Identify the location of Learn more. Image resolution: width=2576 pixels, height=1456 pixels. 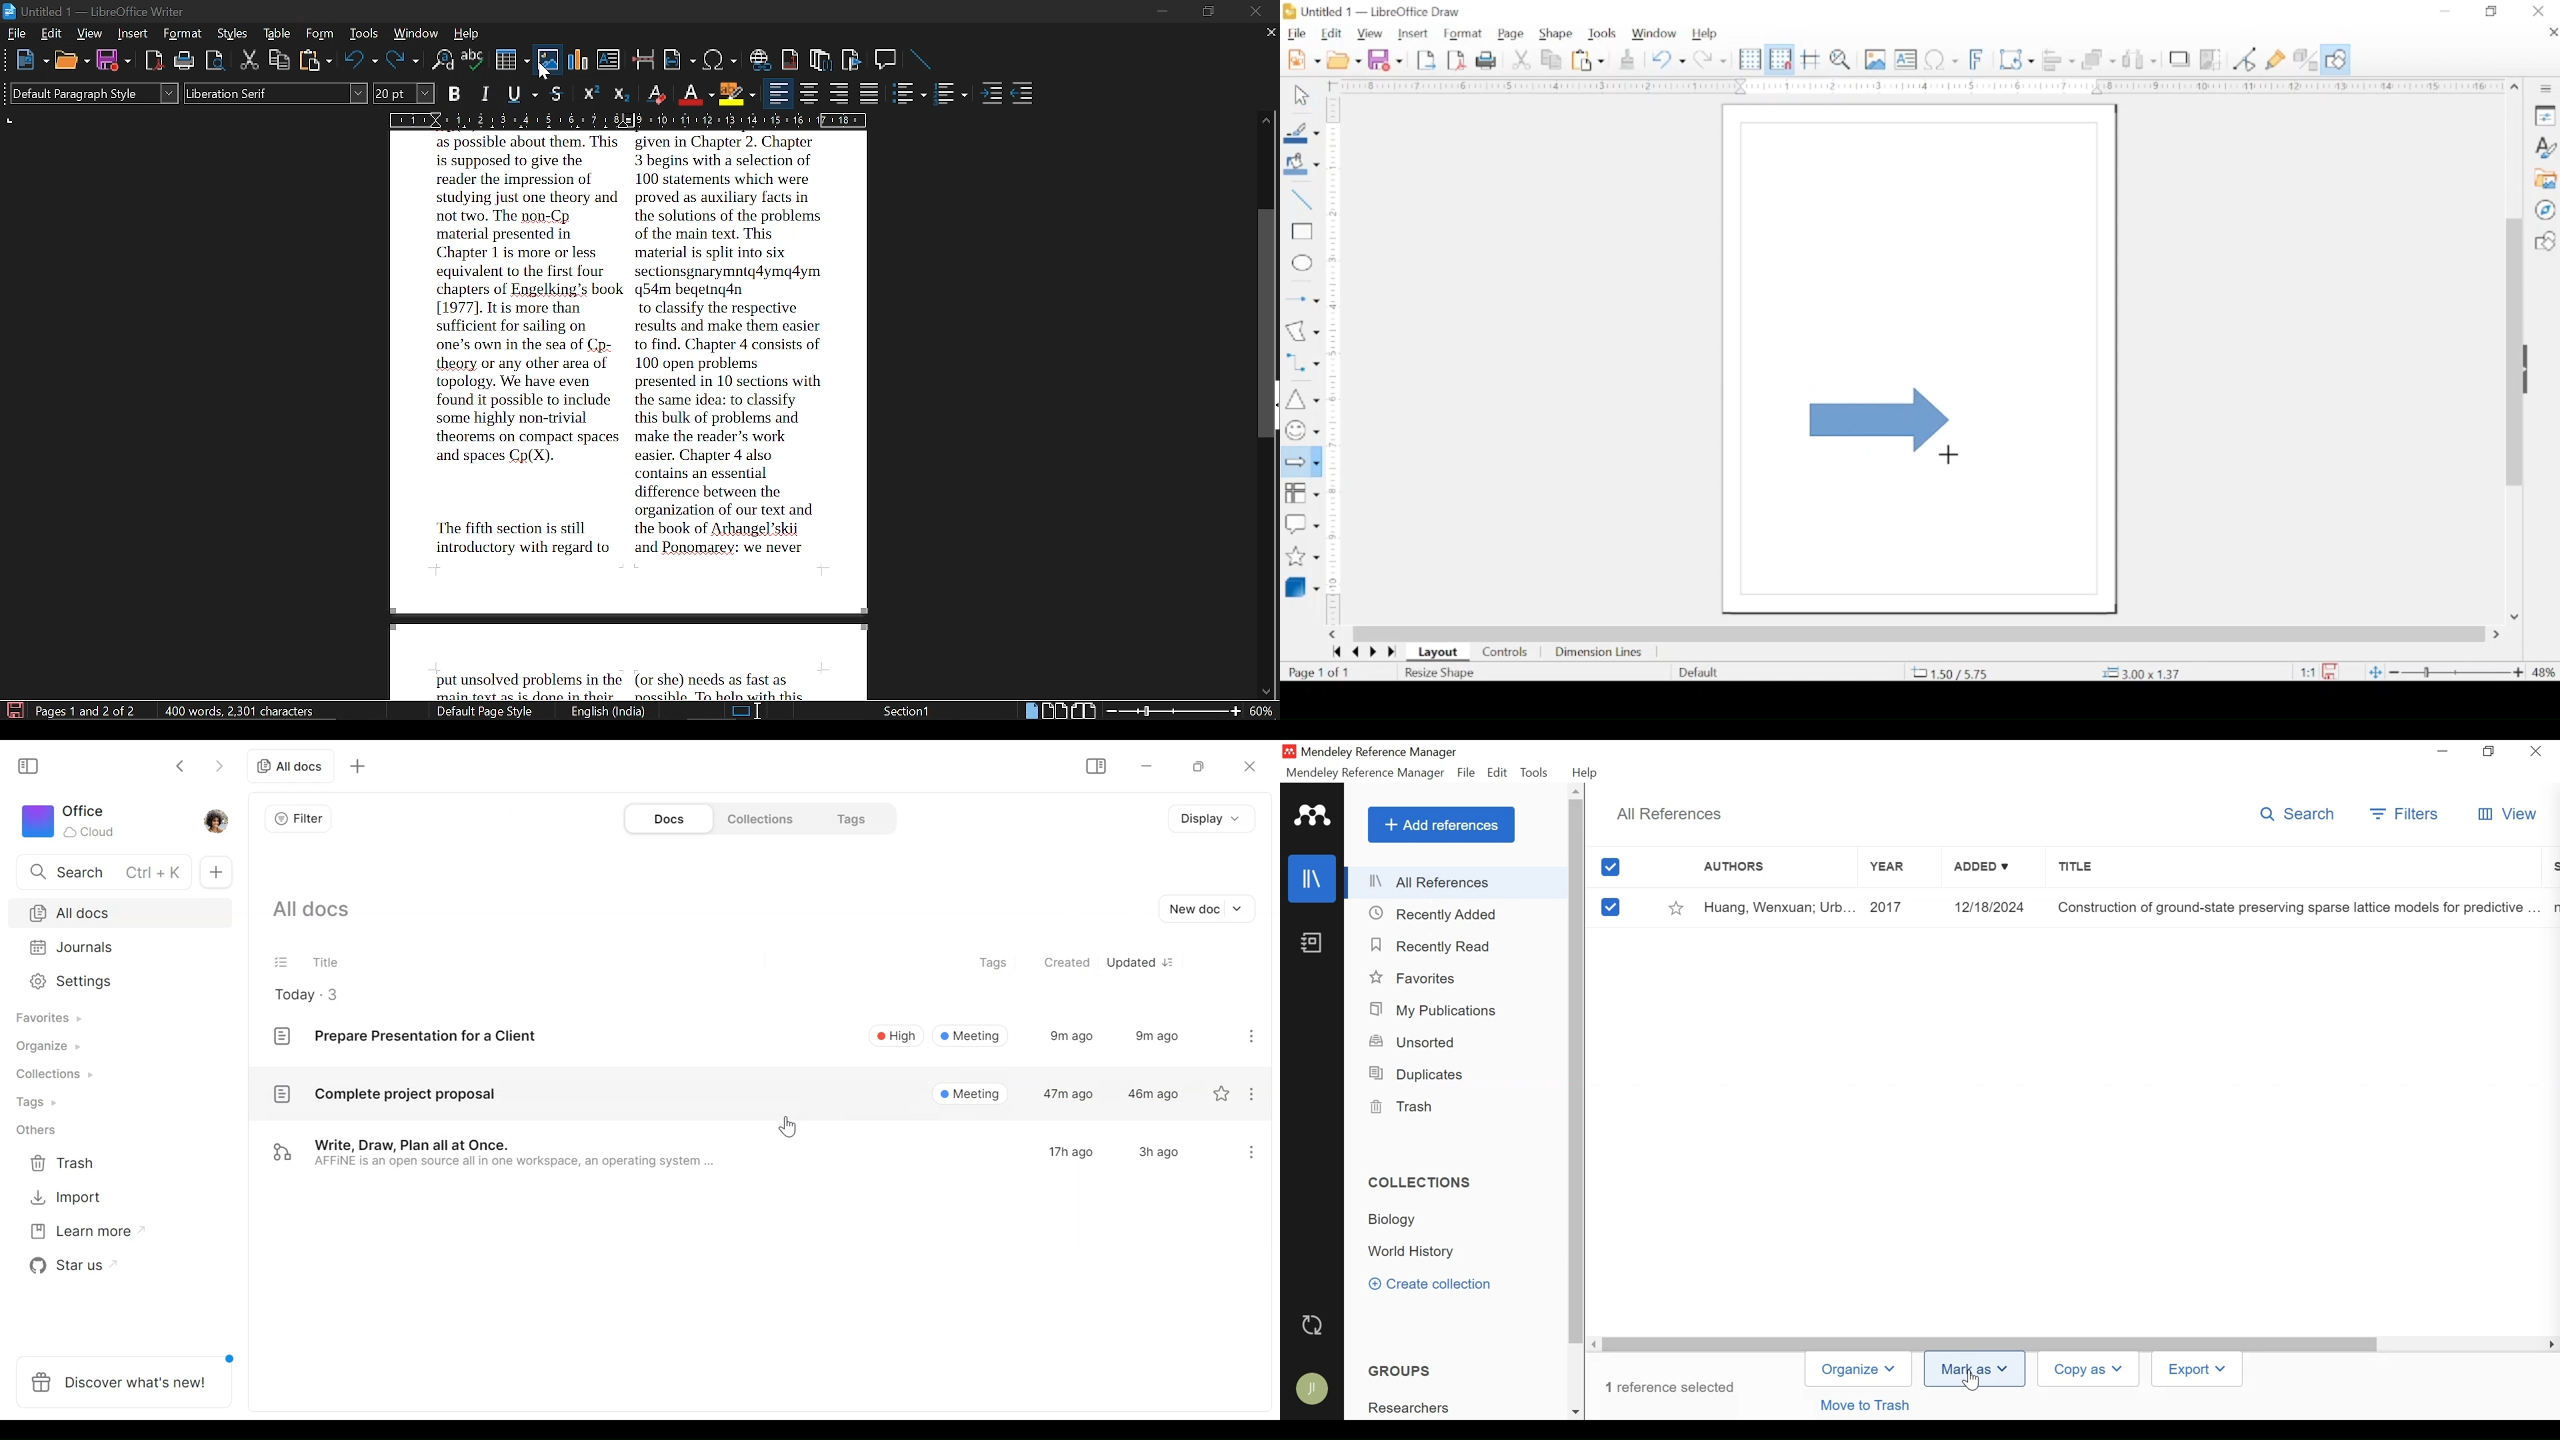
(81, 1235).